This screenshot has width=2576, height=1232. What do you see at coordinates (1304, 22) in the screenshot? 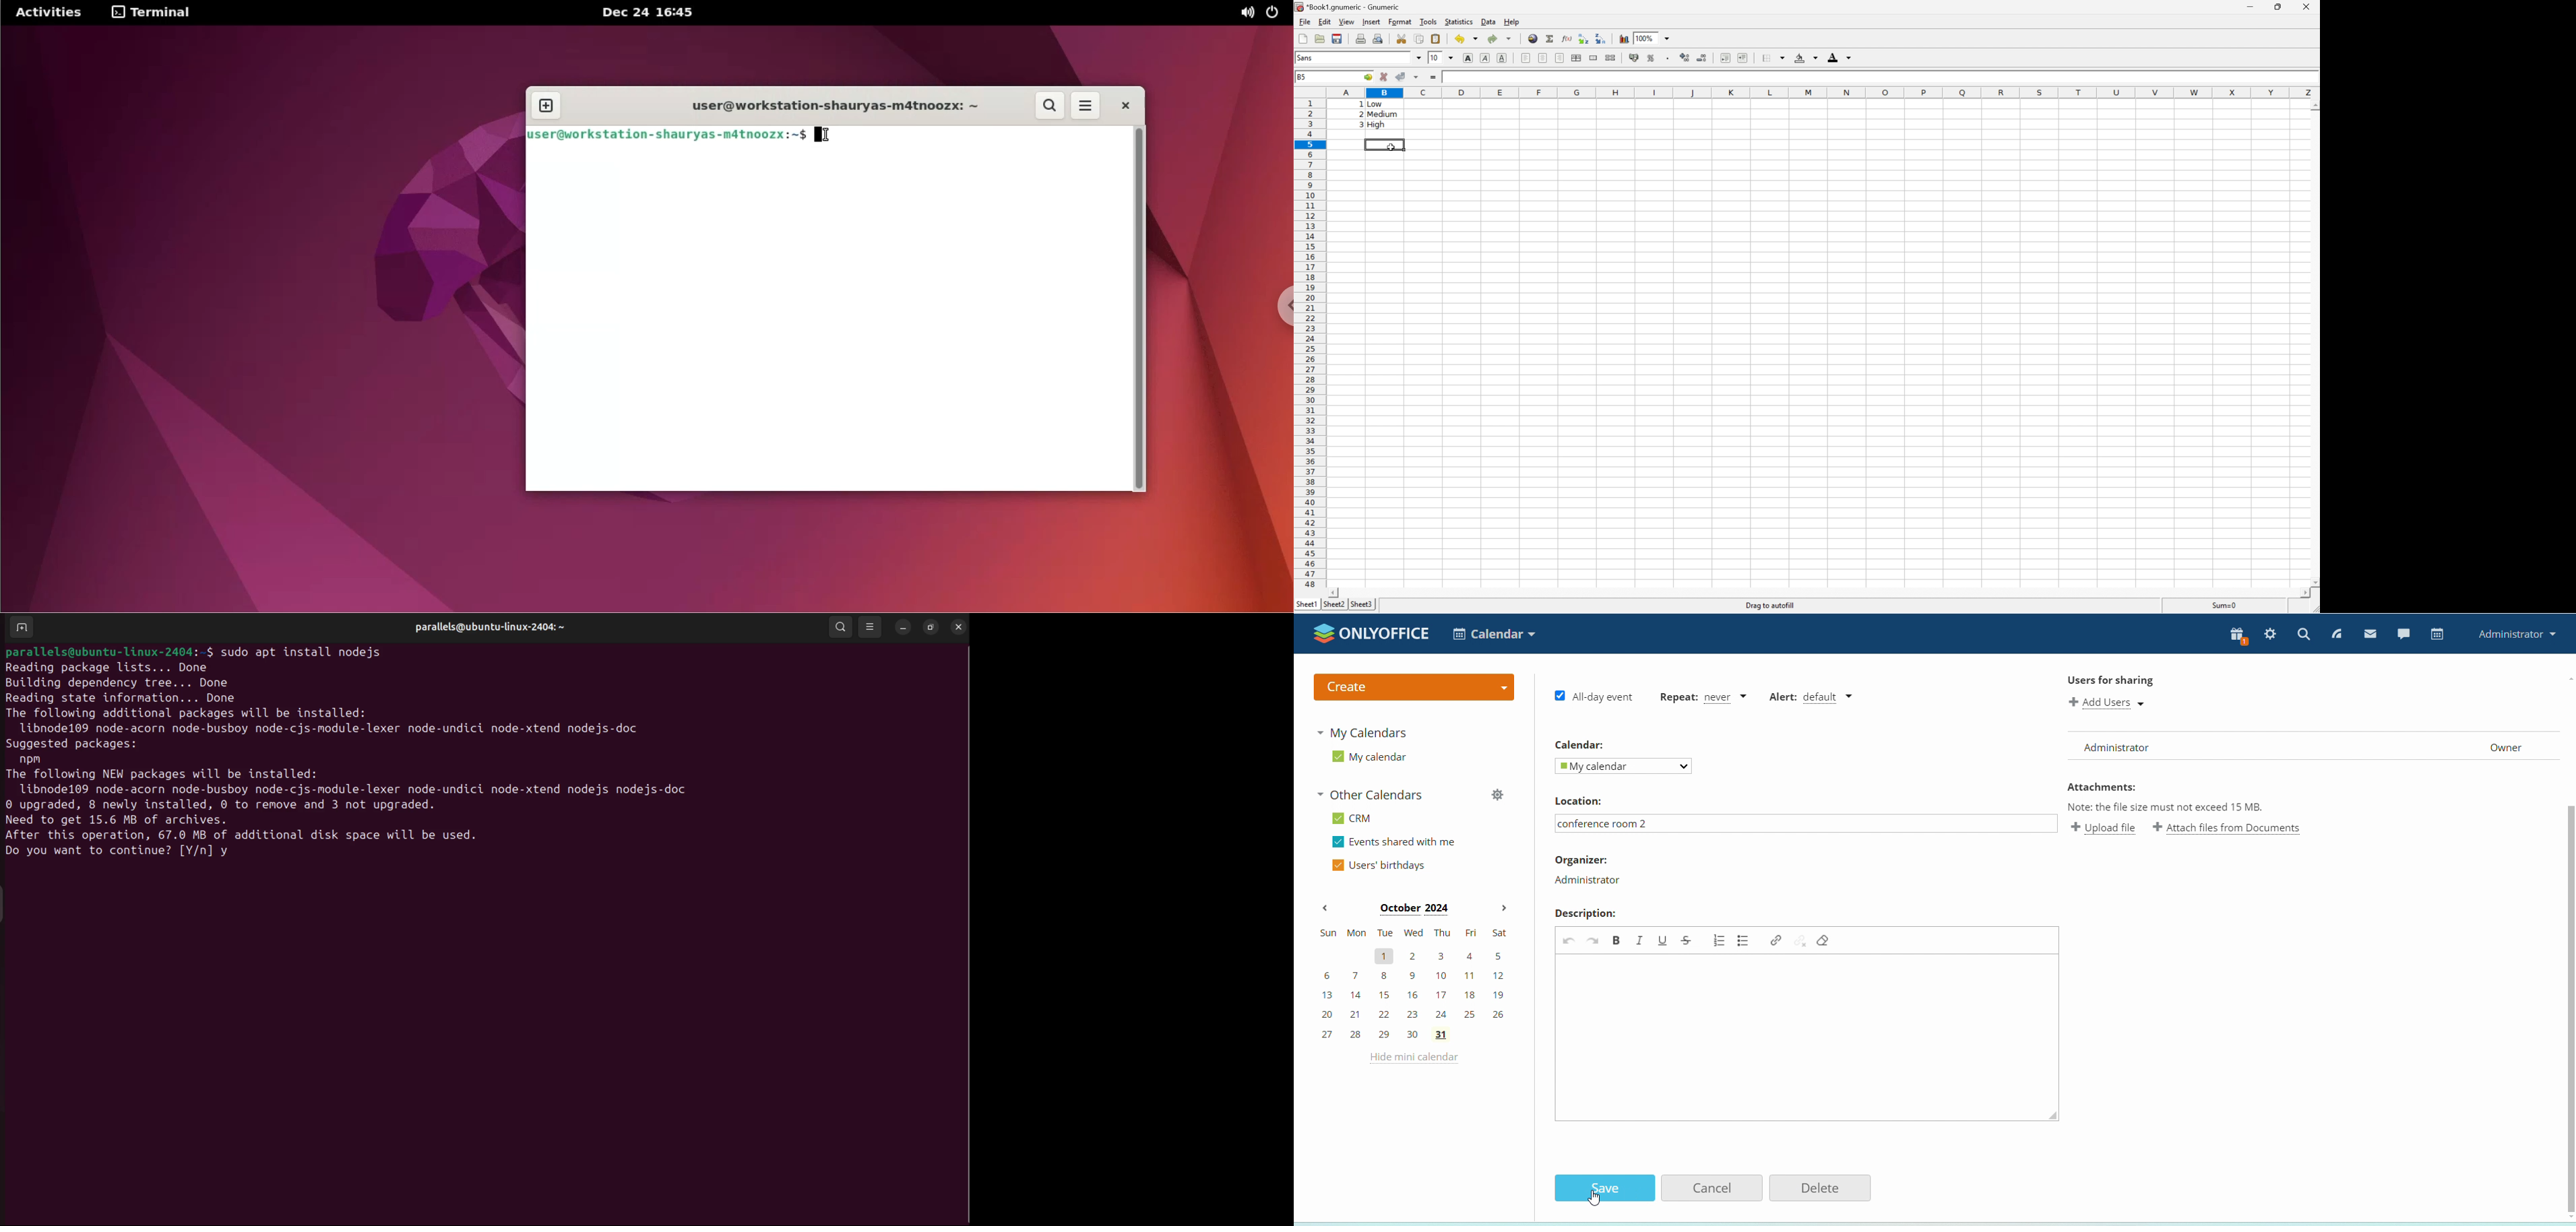
I see `File` at bounding box center [1304, 22].